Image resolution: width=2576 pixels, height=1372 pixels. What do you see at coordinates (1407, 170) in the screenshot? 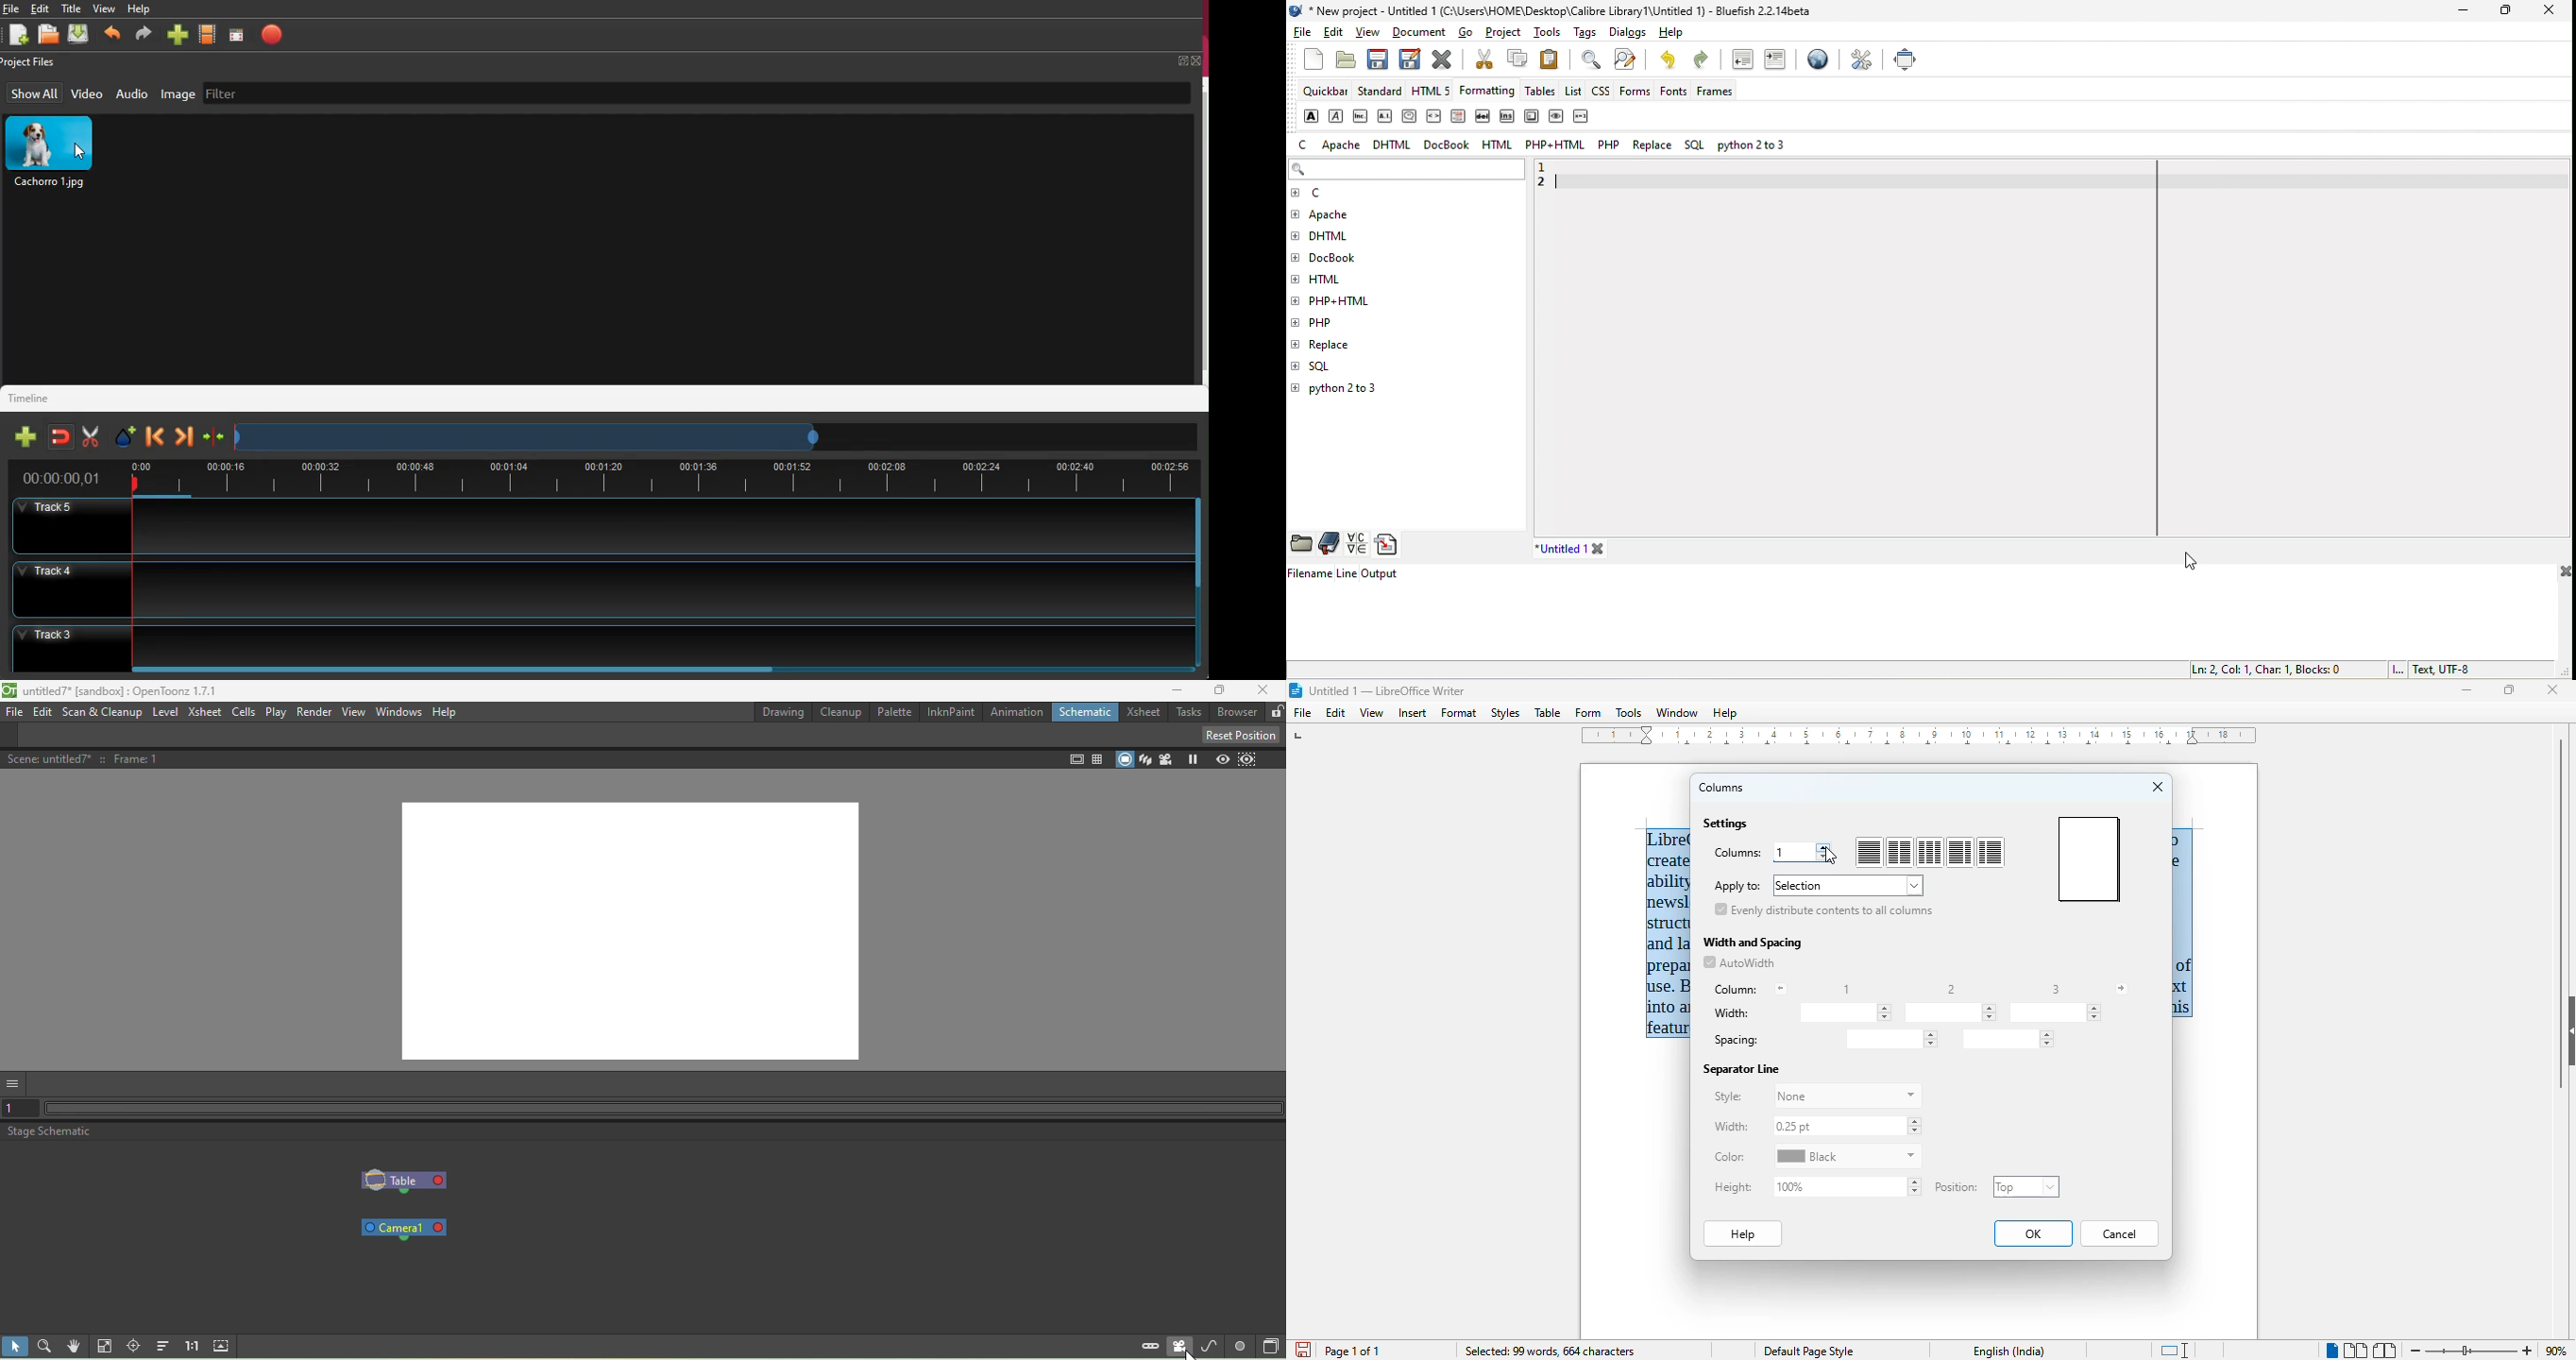
I see `search bar` at bounding box center [1407, 170].